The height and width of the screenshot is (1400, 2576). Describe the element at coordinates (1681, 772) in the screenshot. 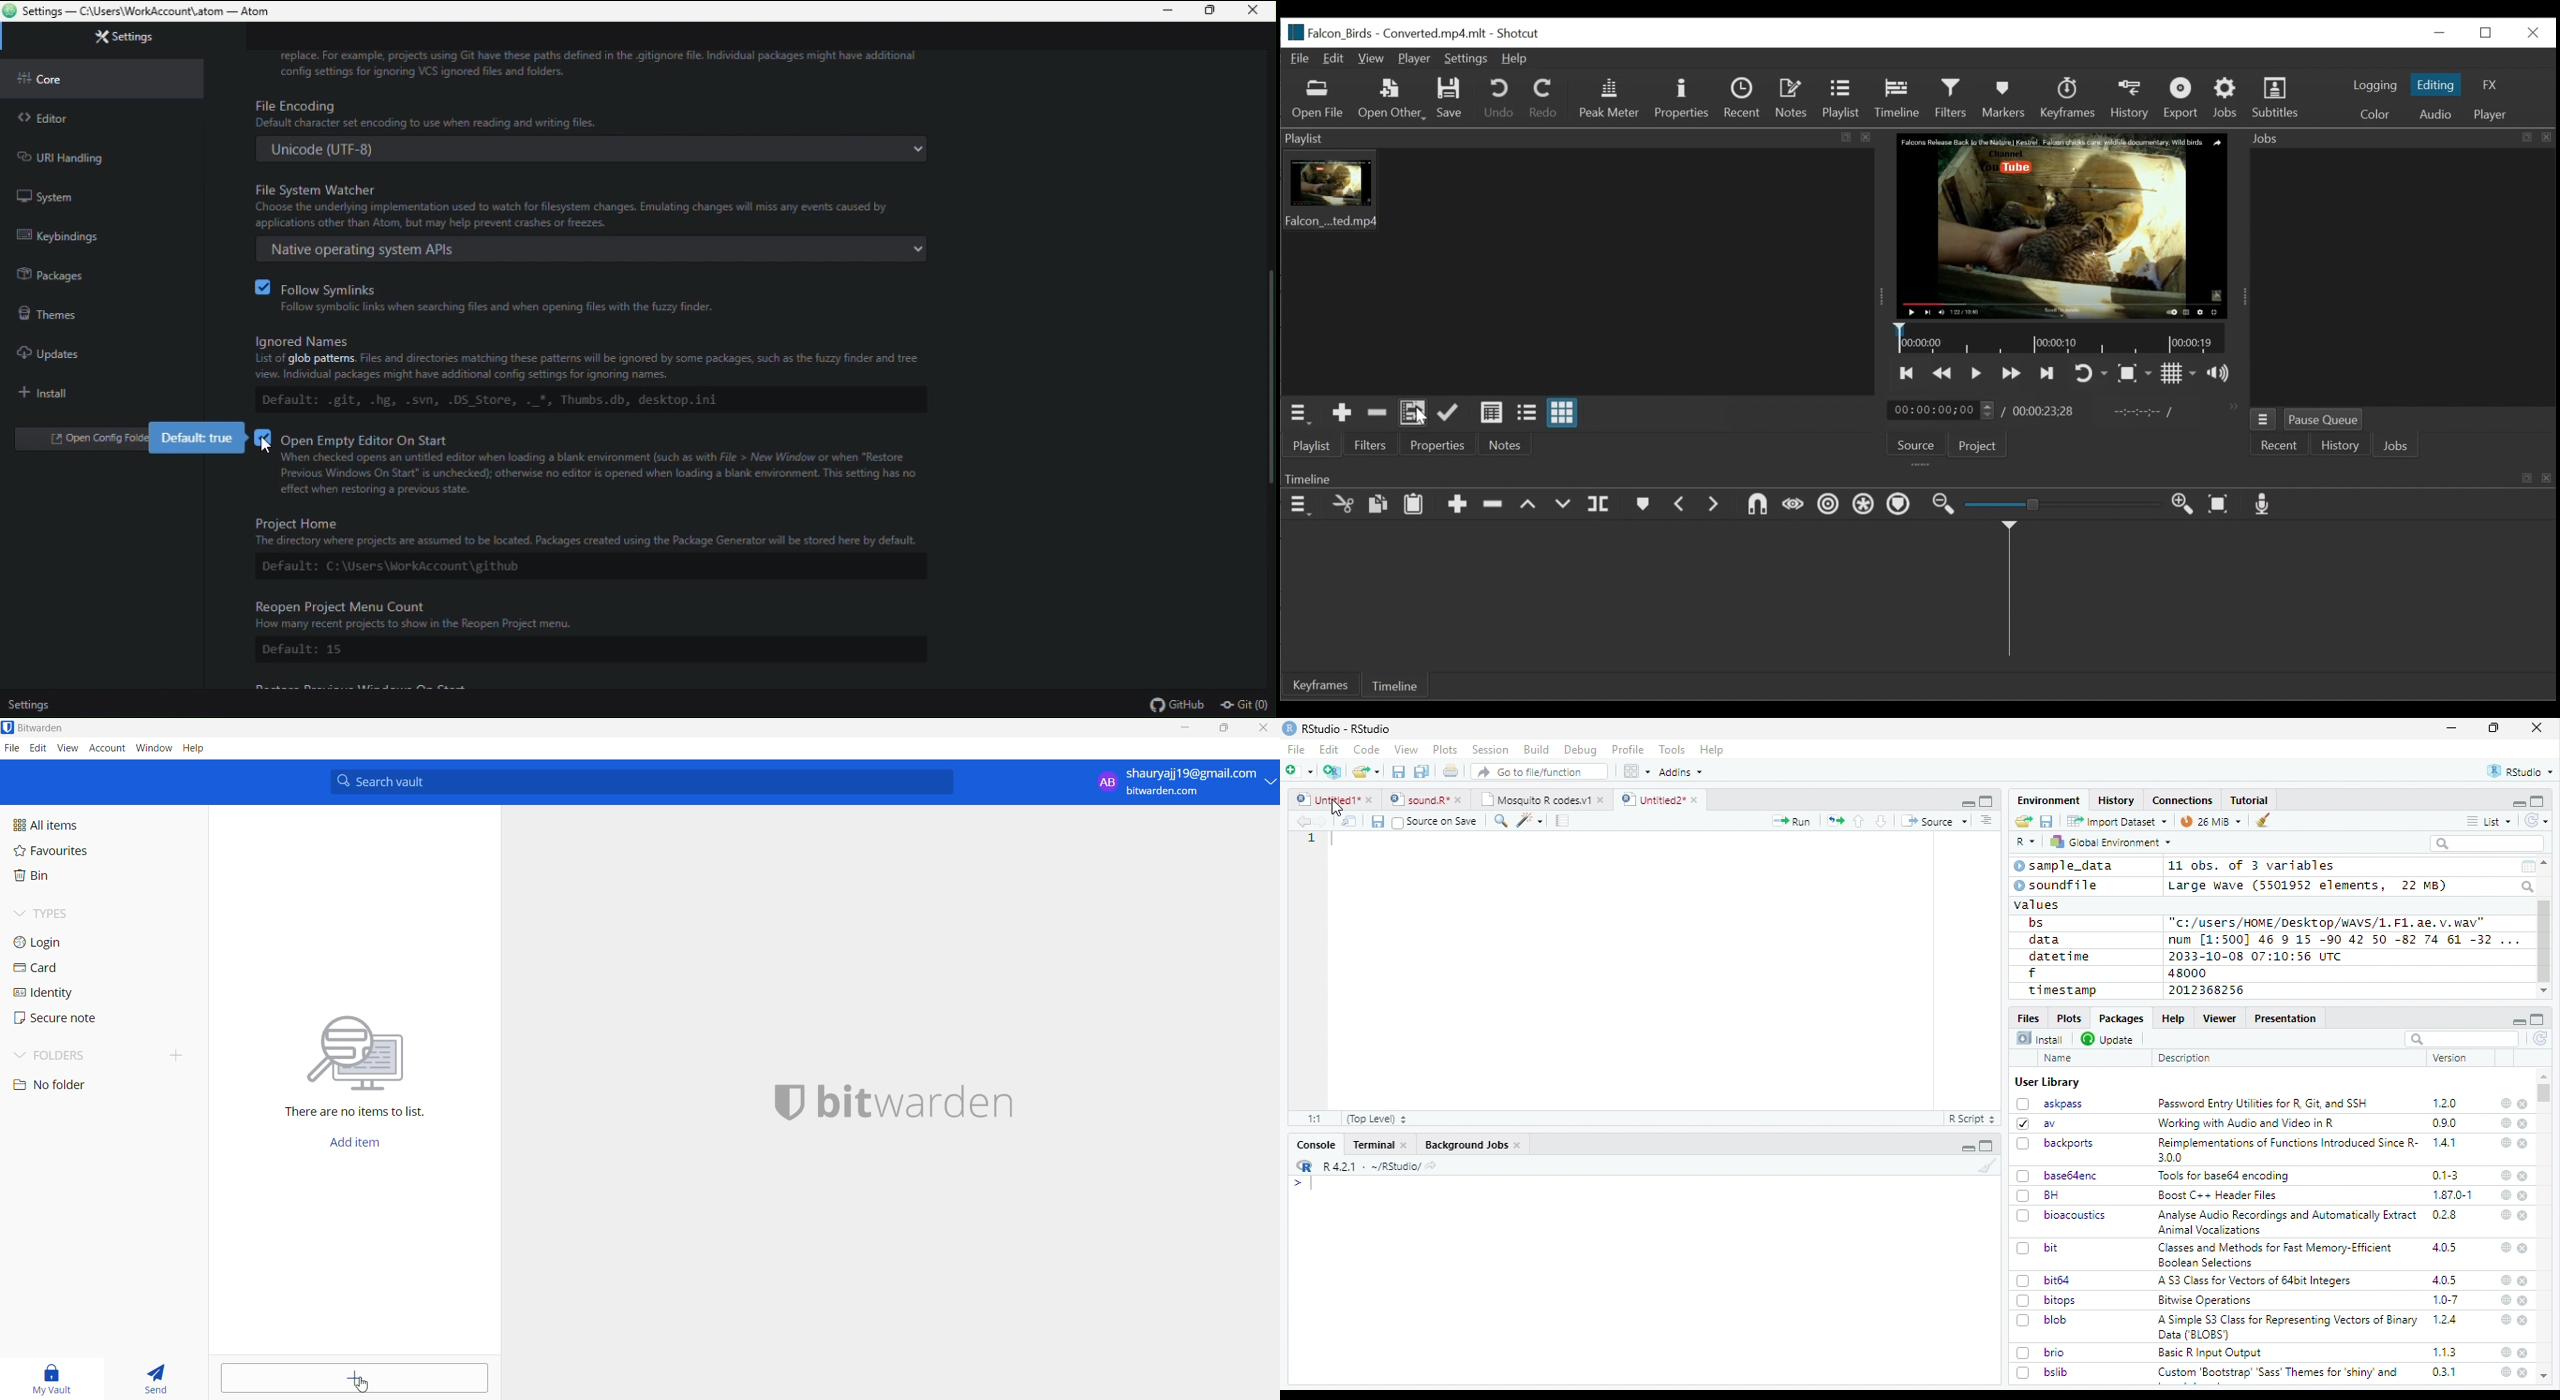

I see `Addins` at that location.